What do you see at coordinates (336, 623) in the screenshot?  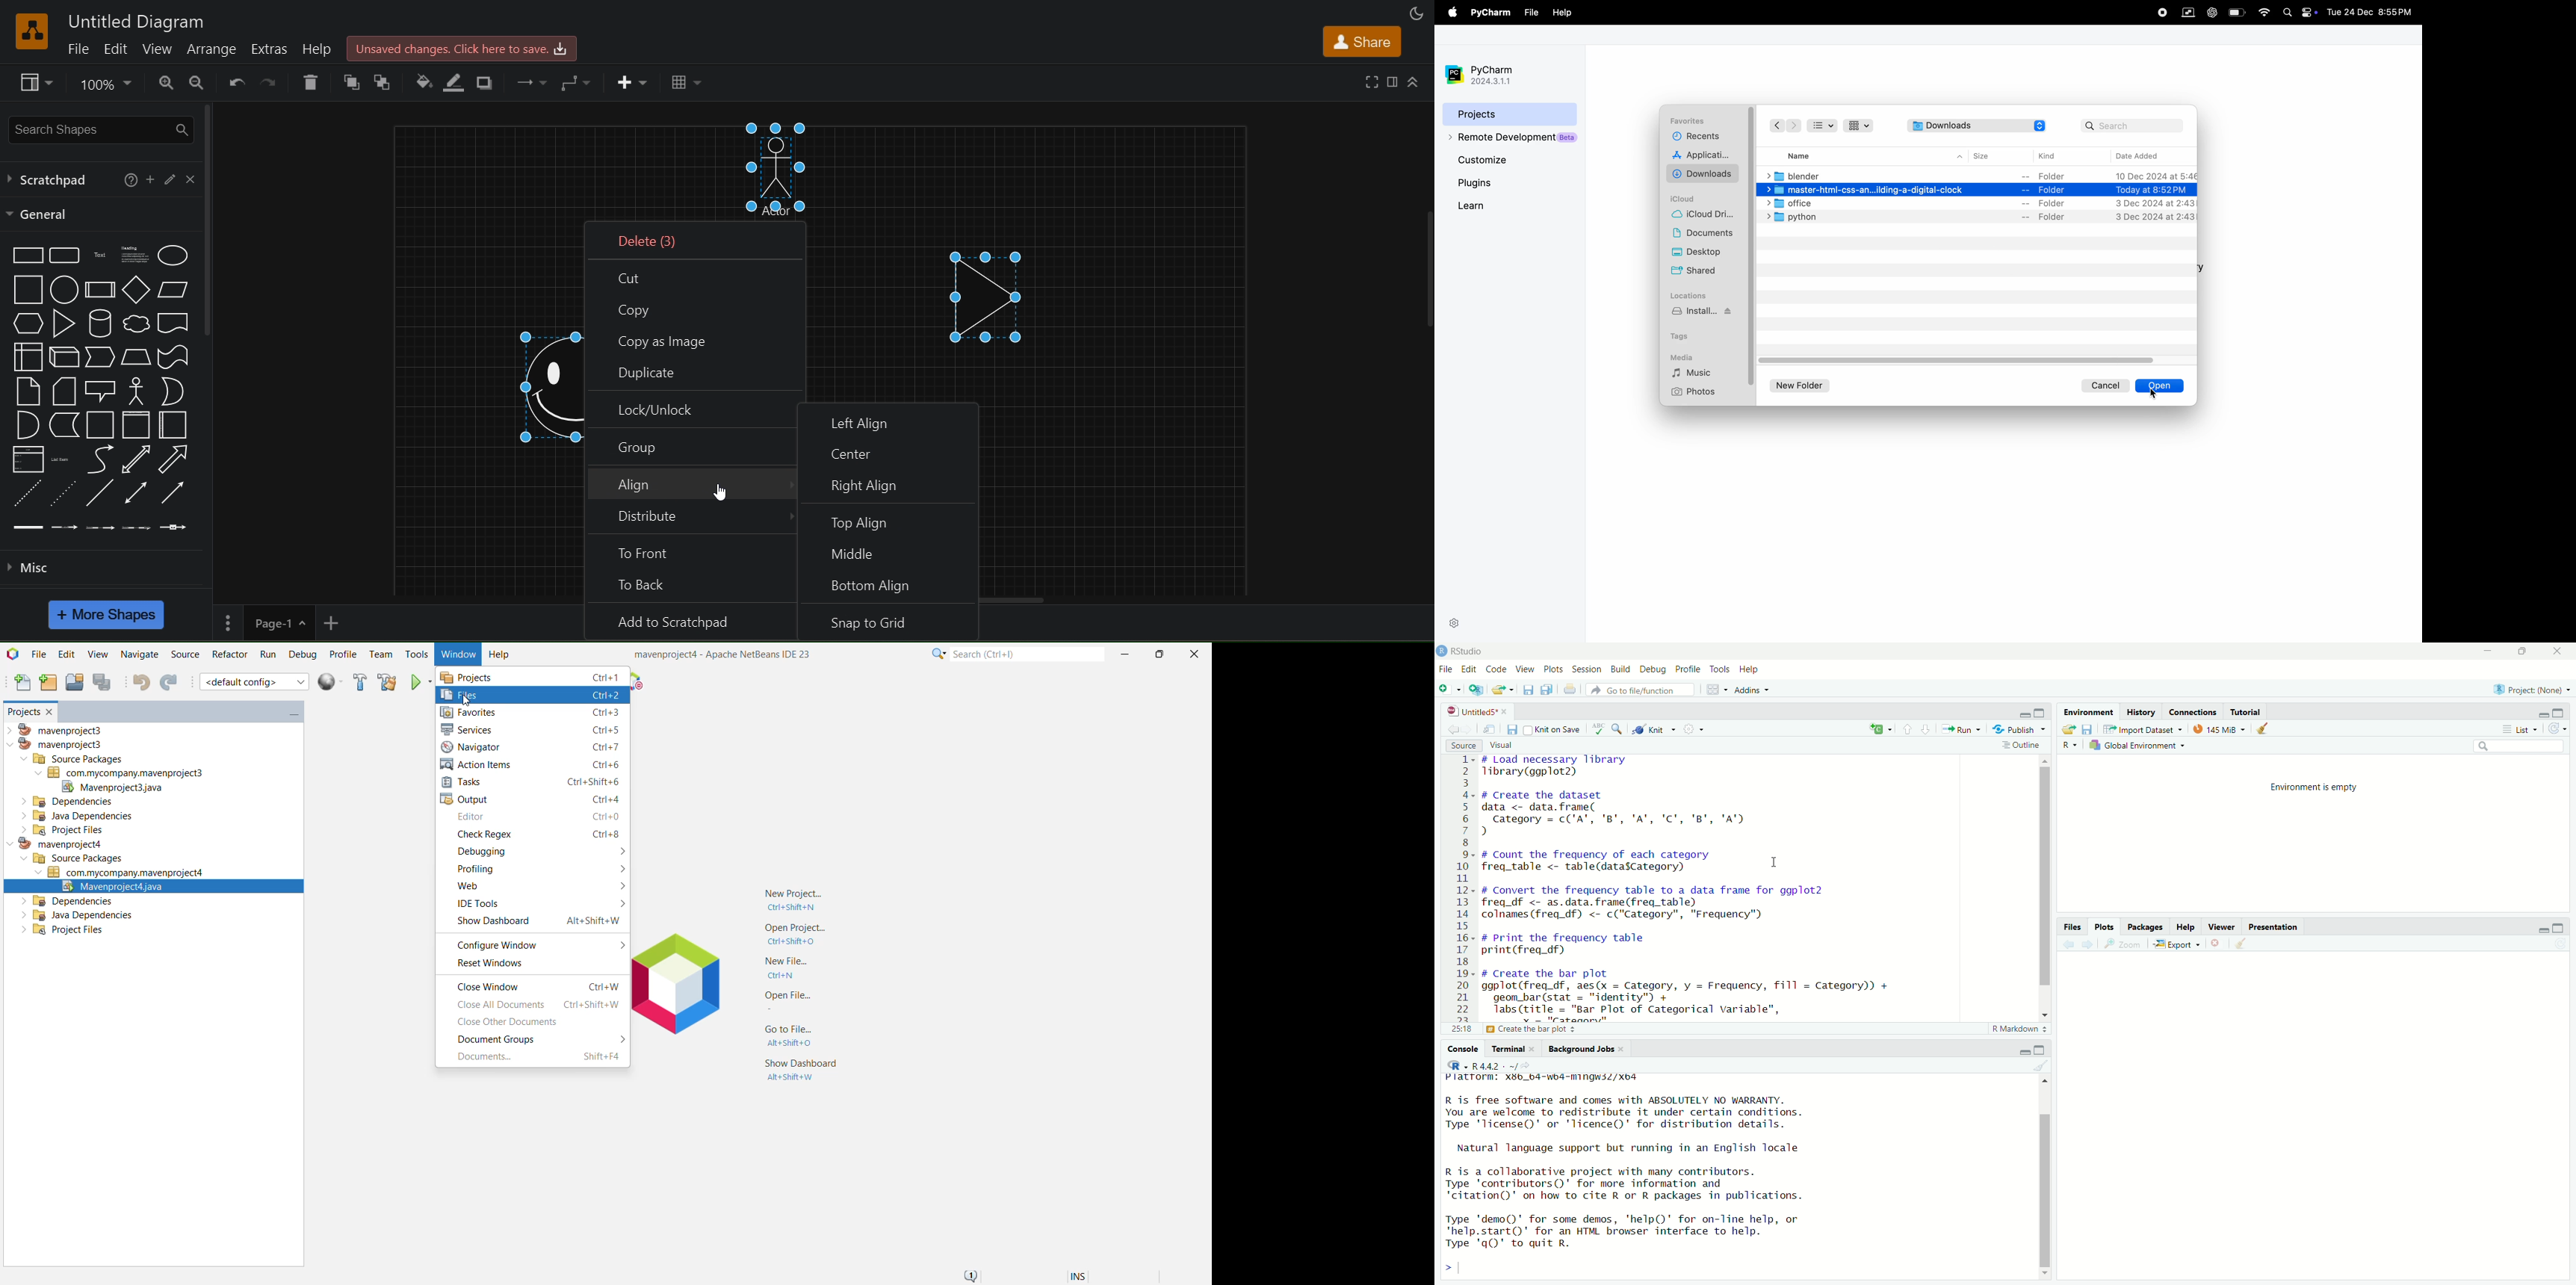 I see `add new page` at bounding box center [336, 623].